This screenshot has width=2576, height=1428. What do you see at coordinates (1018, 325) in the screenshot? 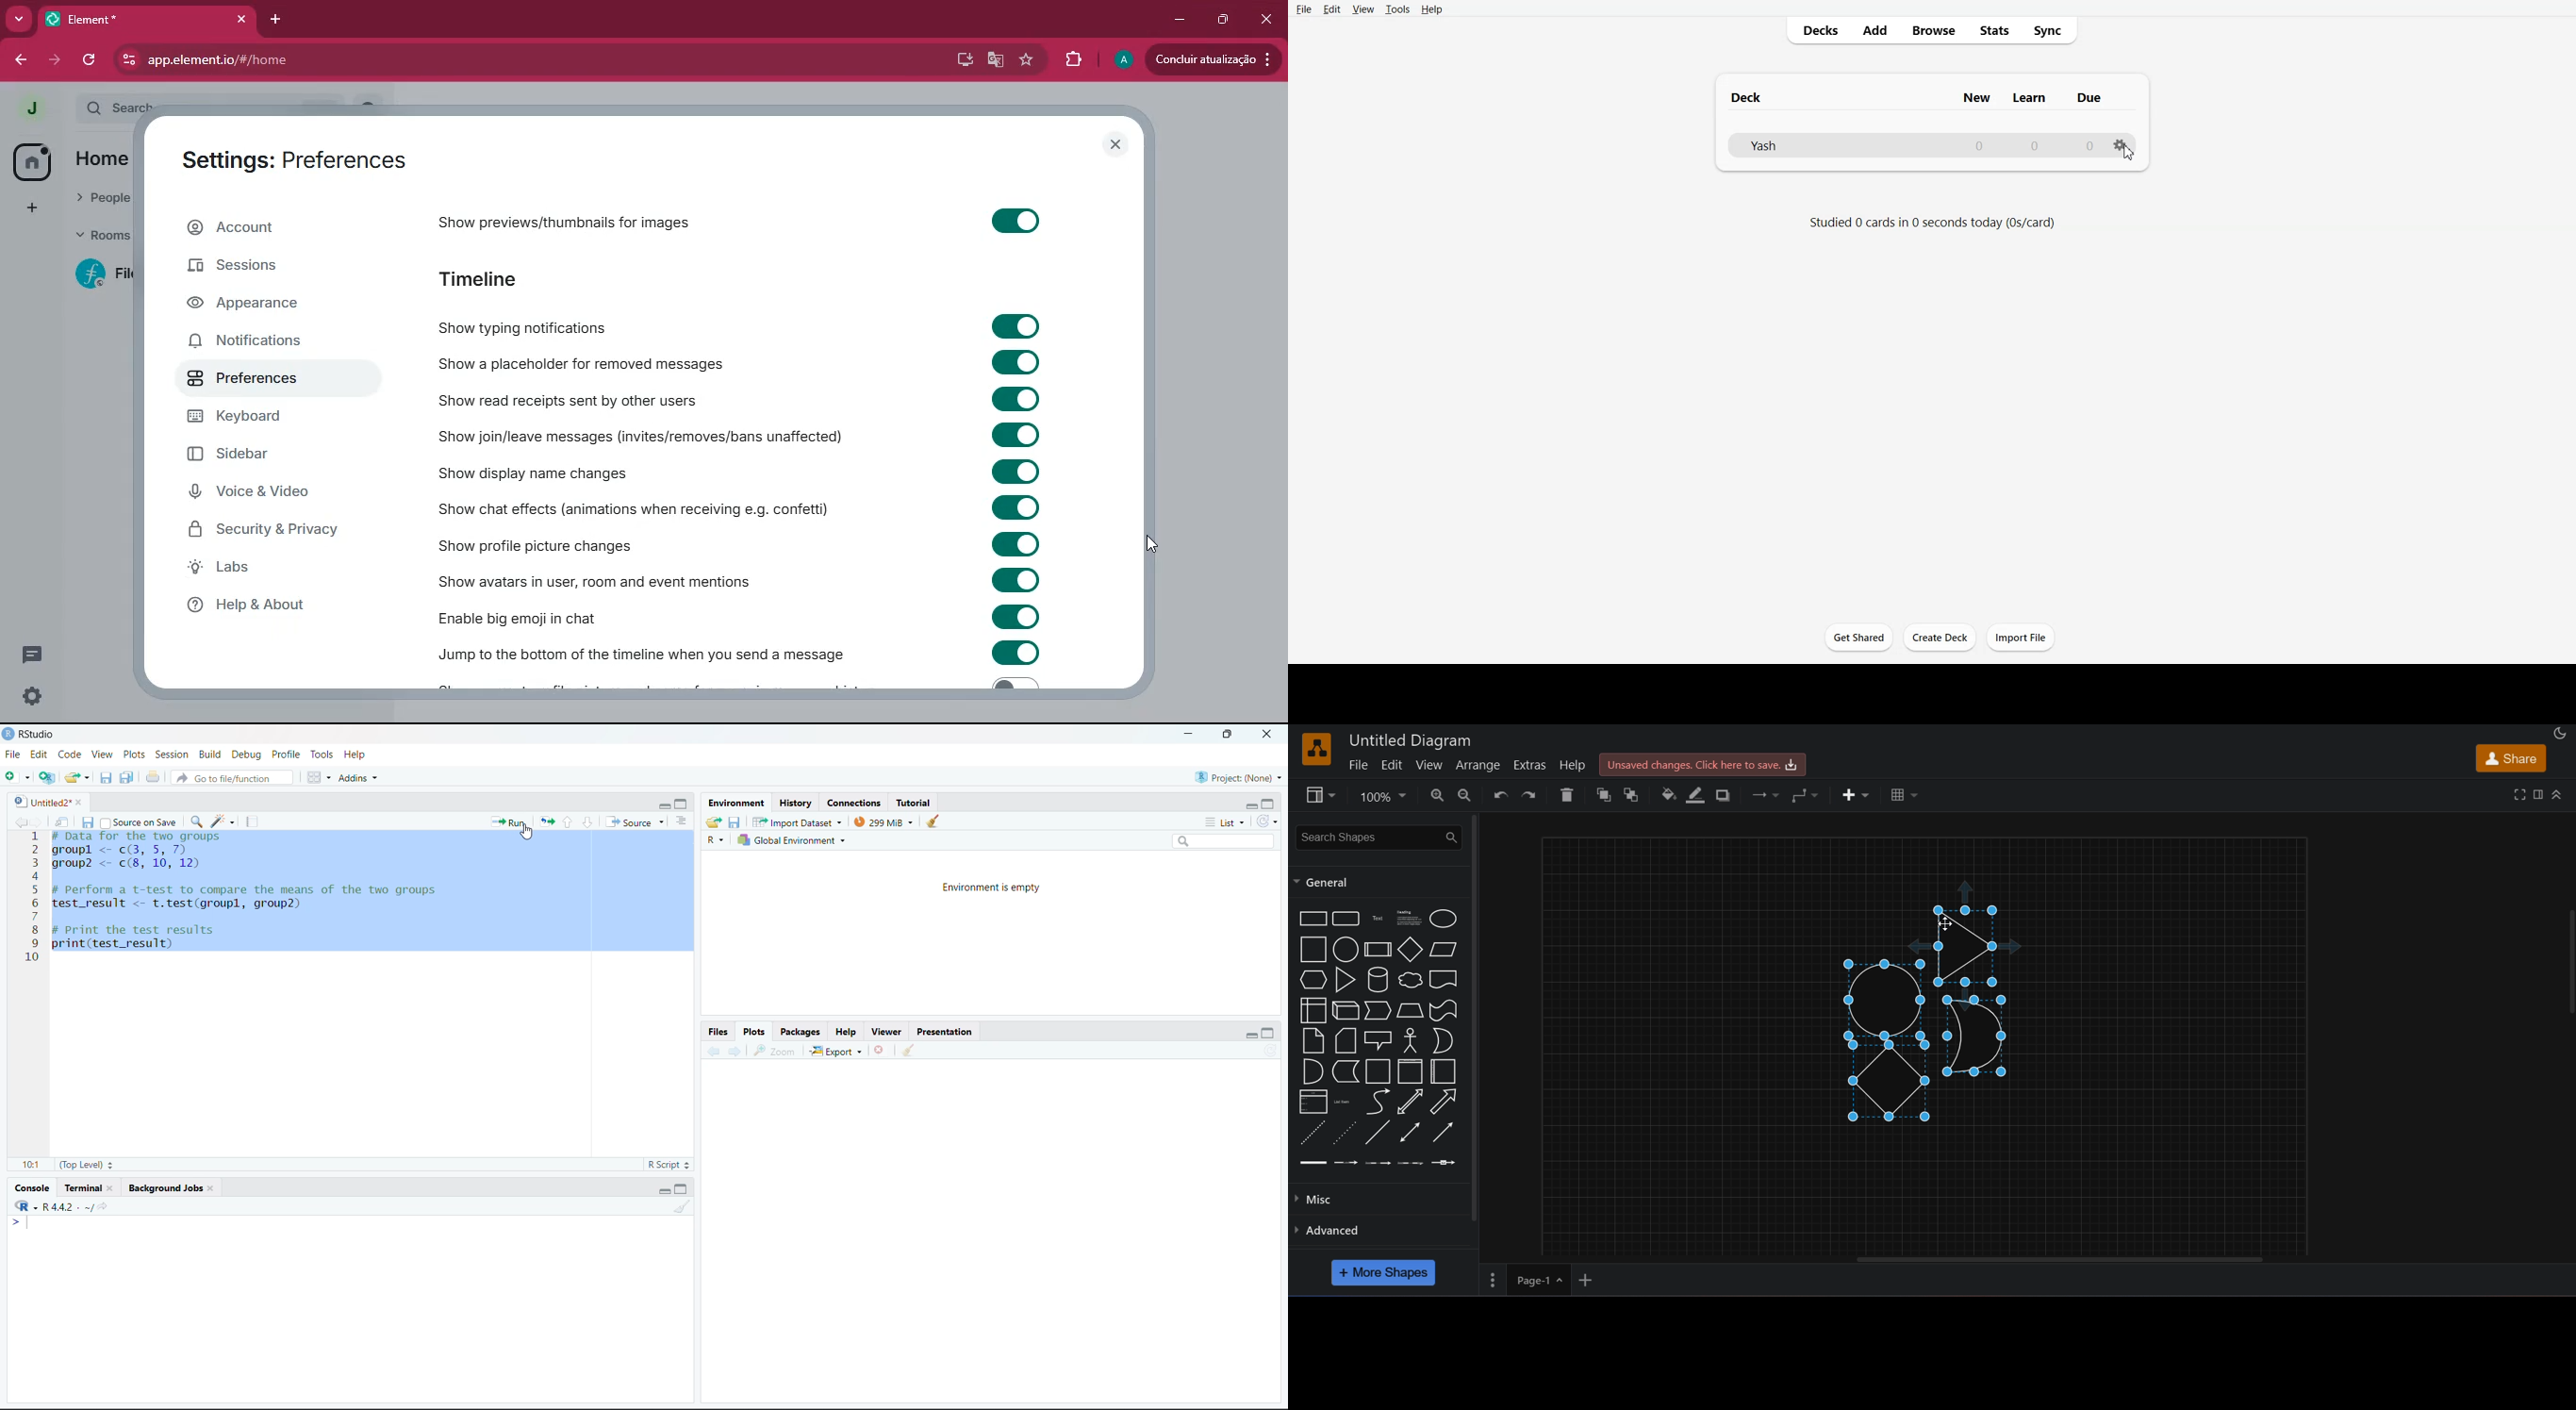
I see `toggle on ` at bounding box center [1018, 325].